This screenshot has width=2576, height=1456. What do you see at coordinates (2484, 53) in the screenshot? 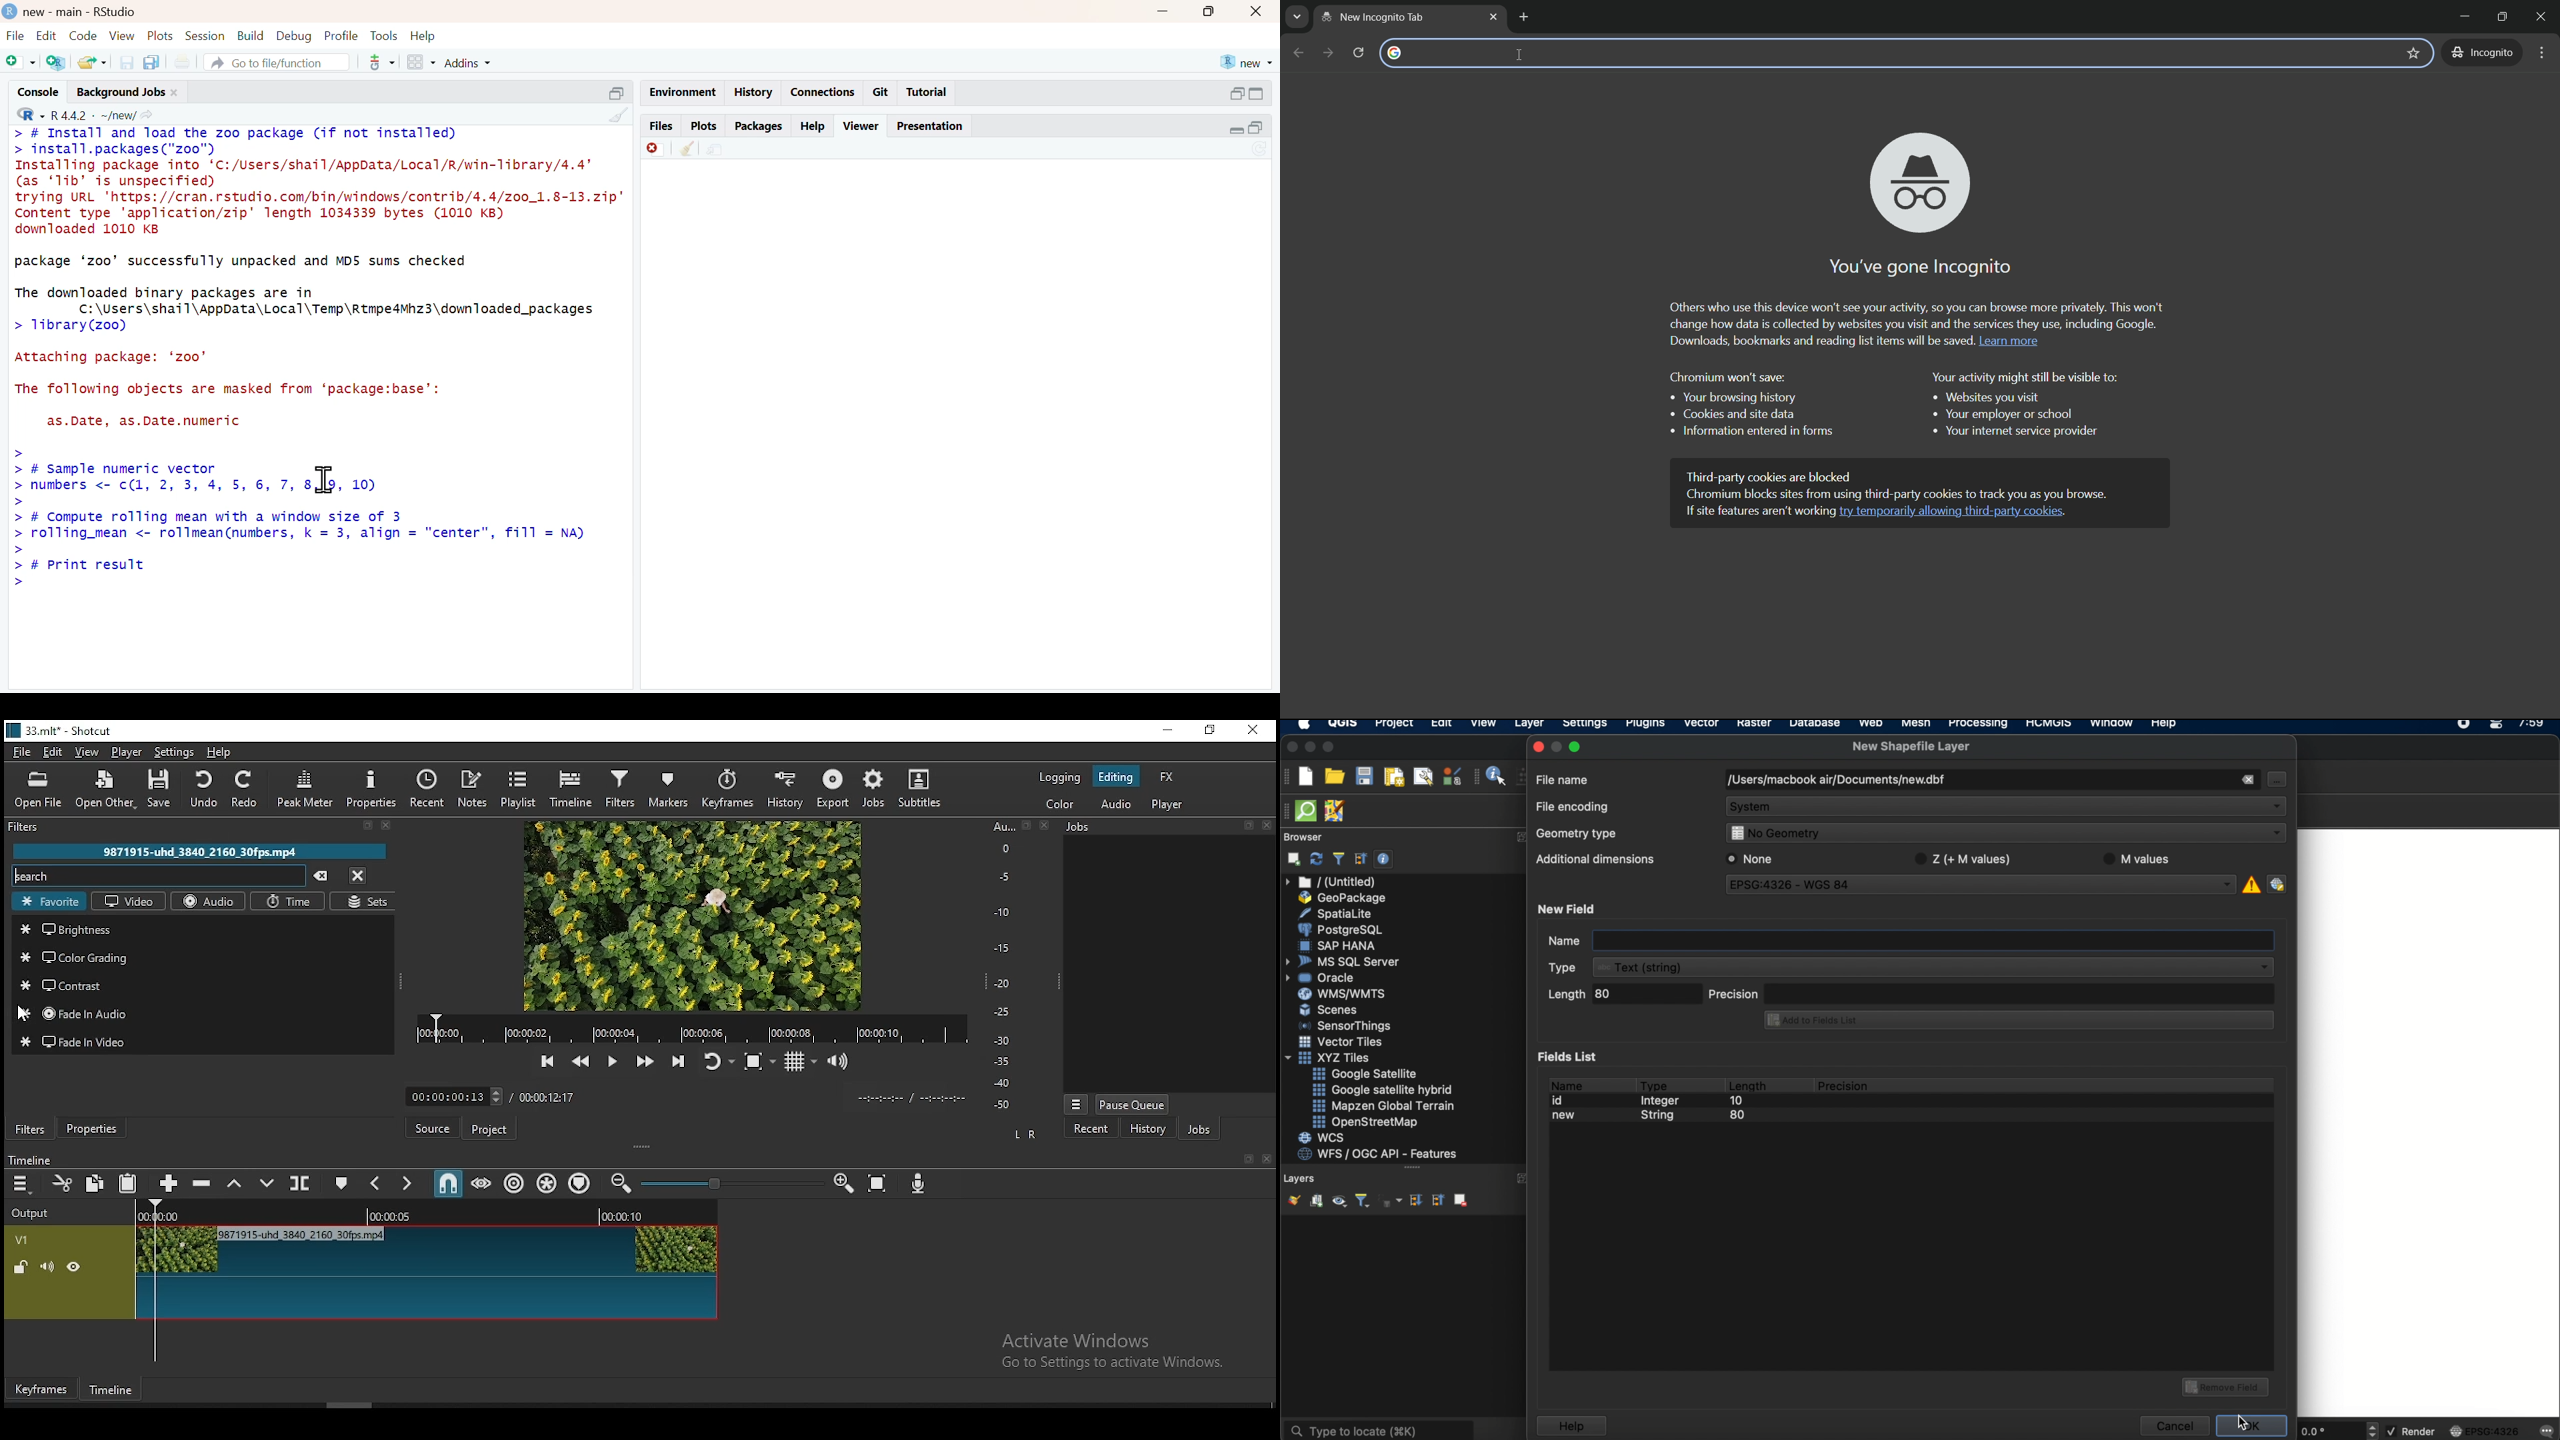
I see `incognito` at bounding box center [2484, 53].